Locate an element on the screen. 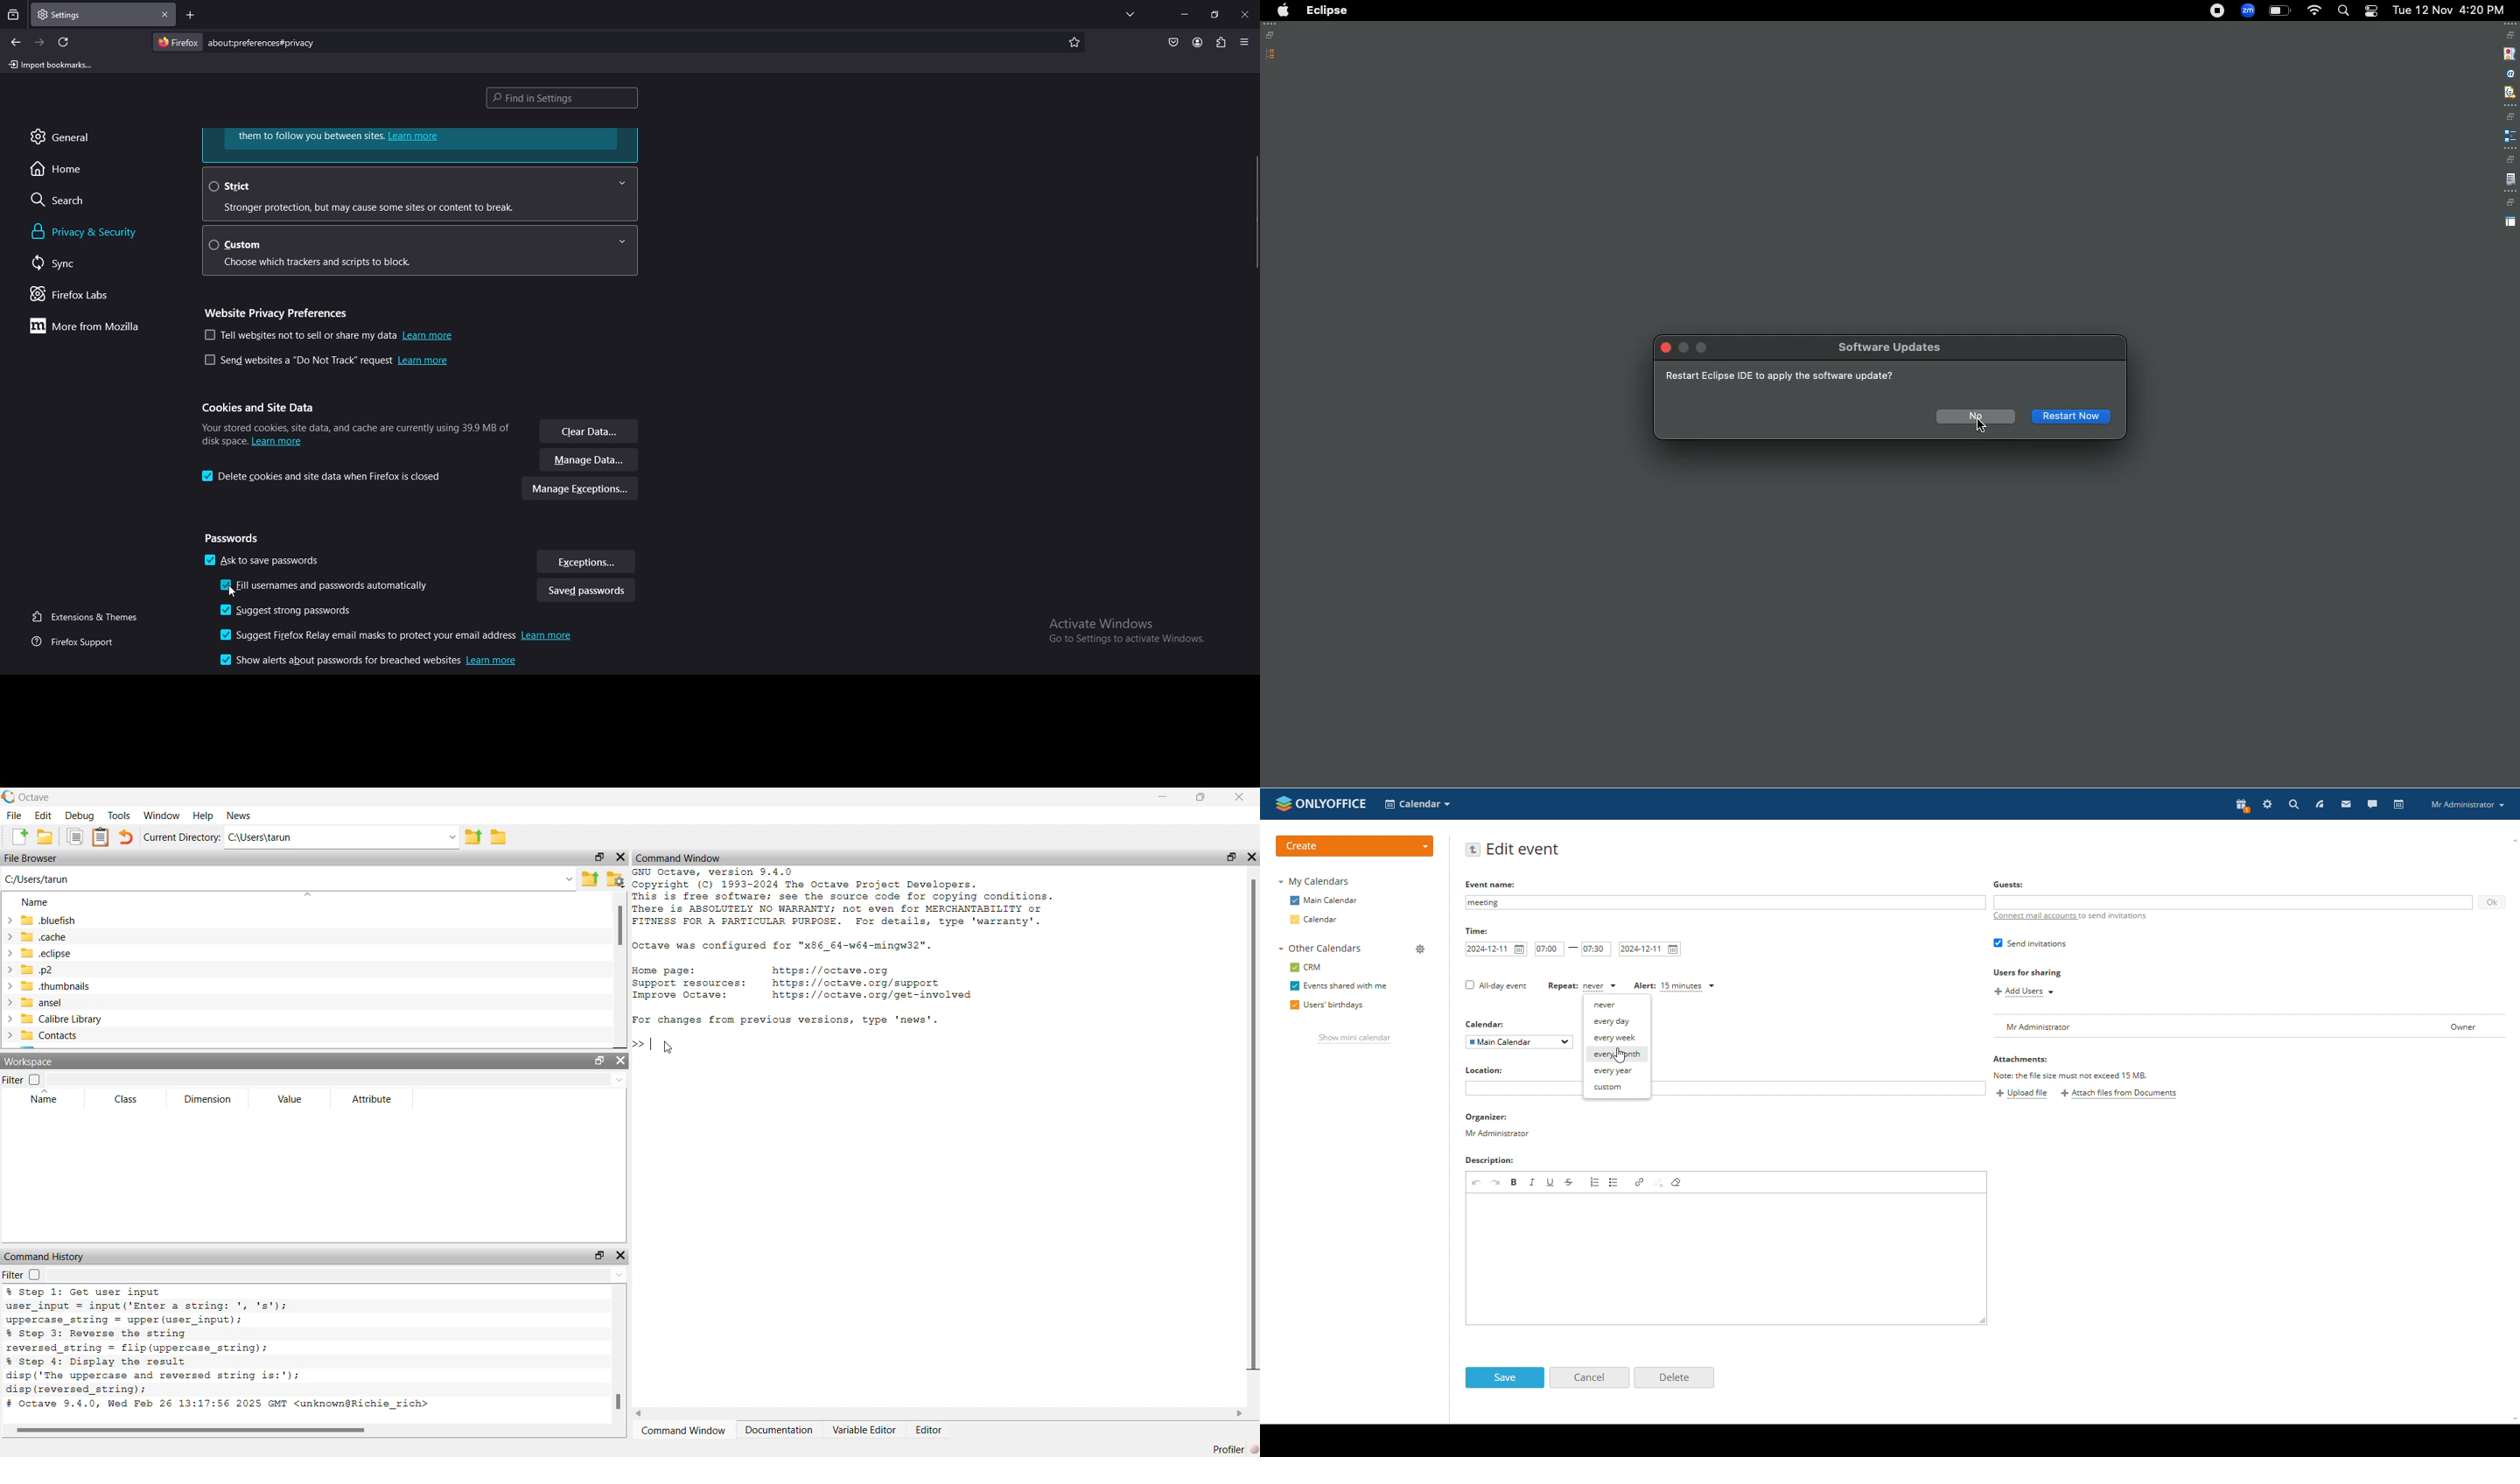 Image resolution: width=2520 pixels, height=1484 pixels. Package explorer is located at coordinates (1271, 54).